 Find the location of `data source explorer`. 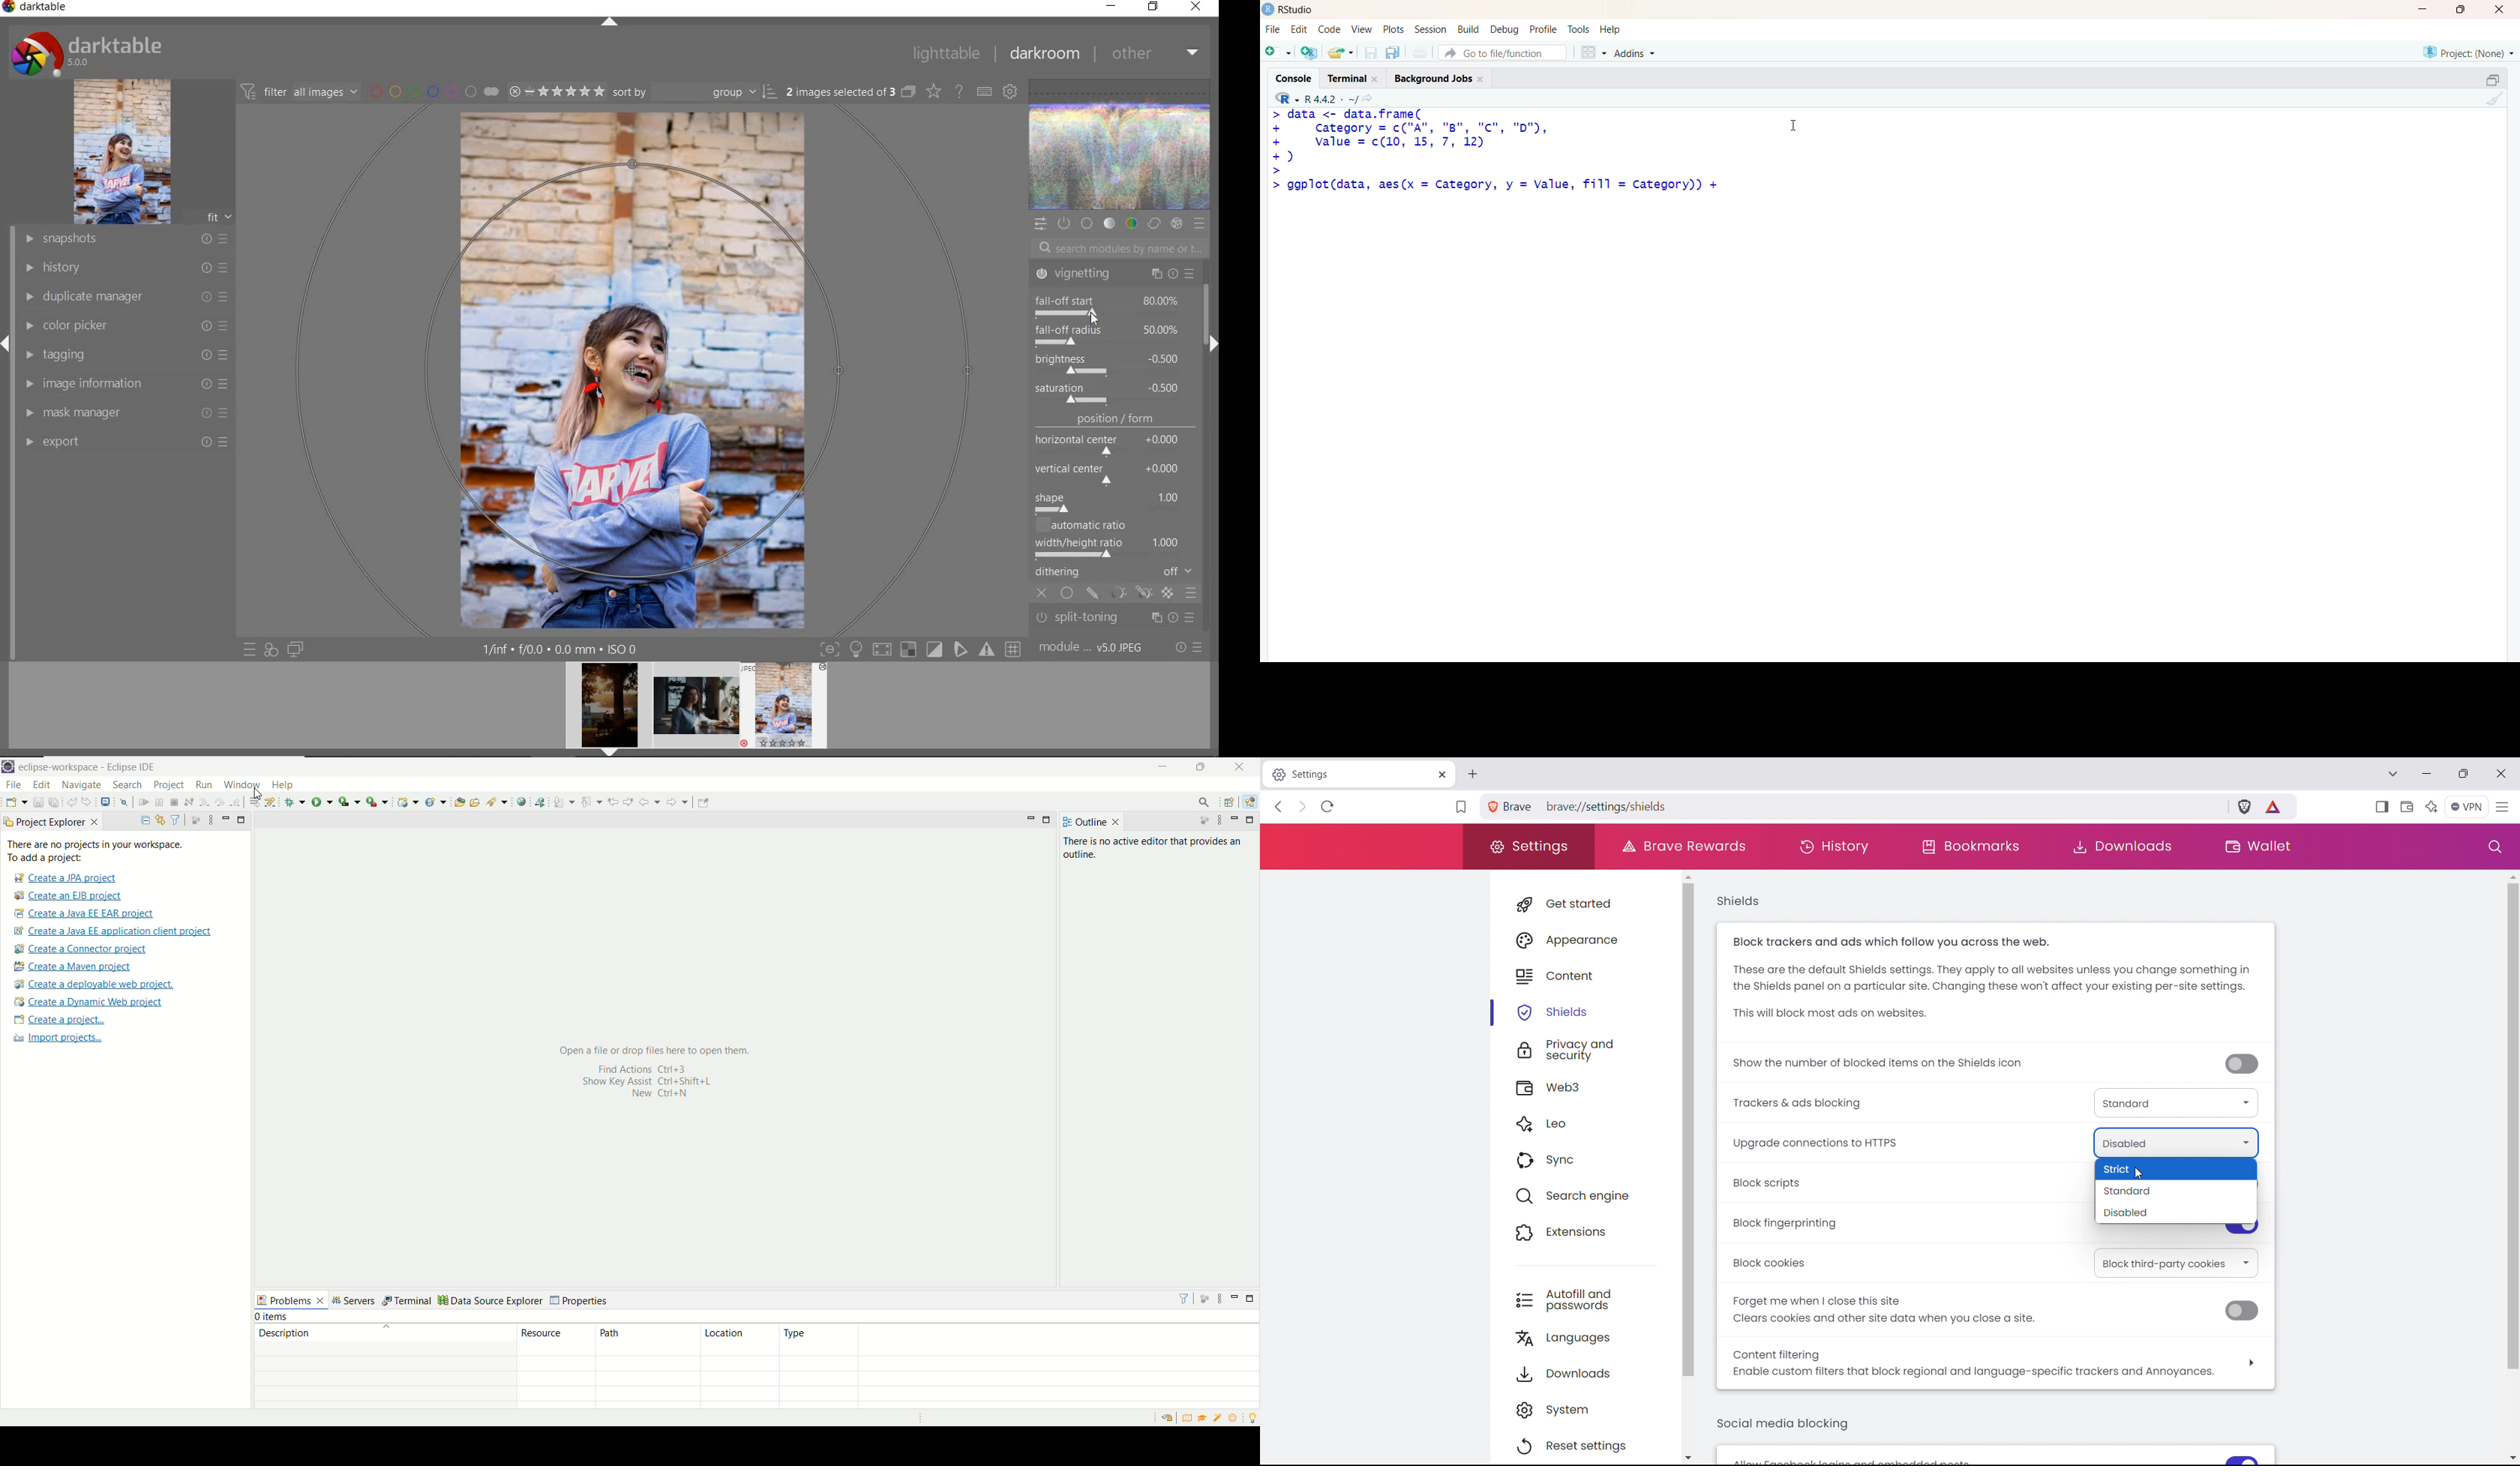

data source explorer is located at coordinates (490, 1299).